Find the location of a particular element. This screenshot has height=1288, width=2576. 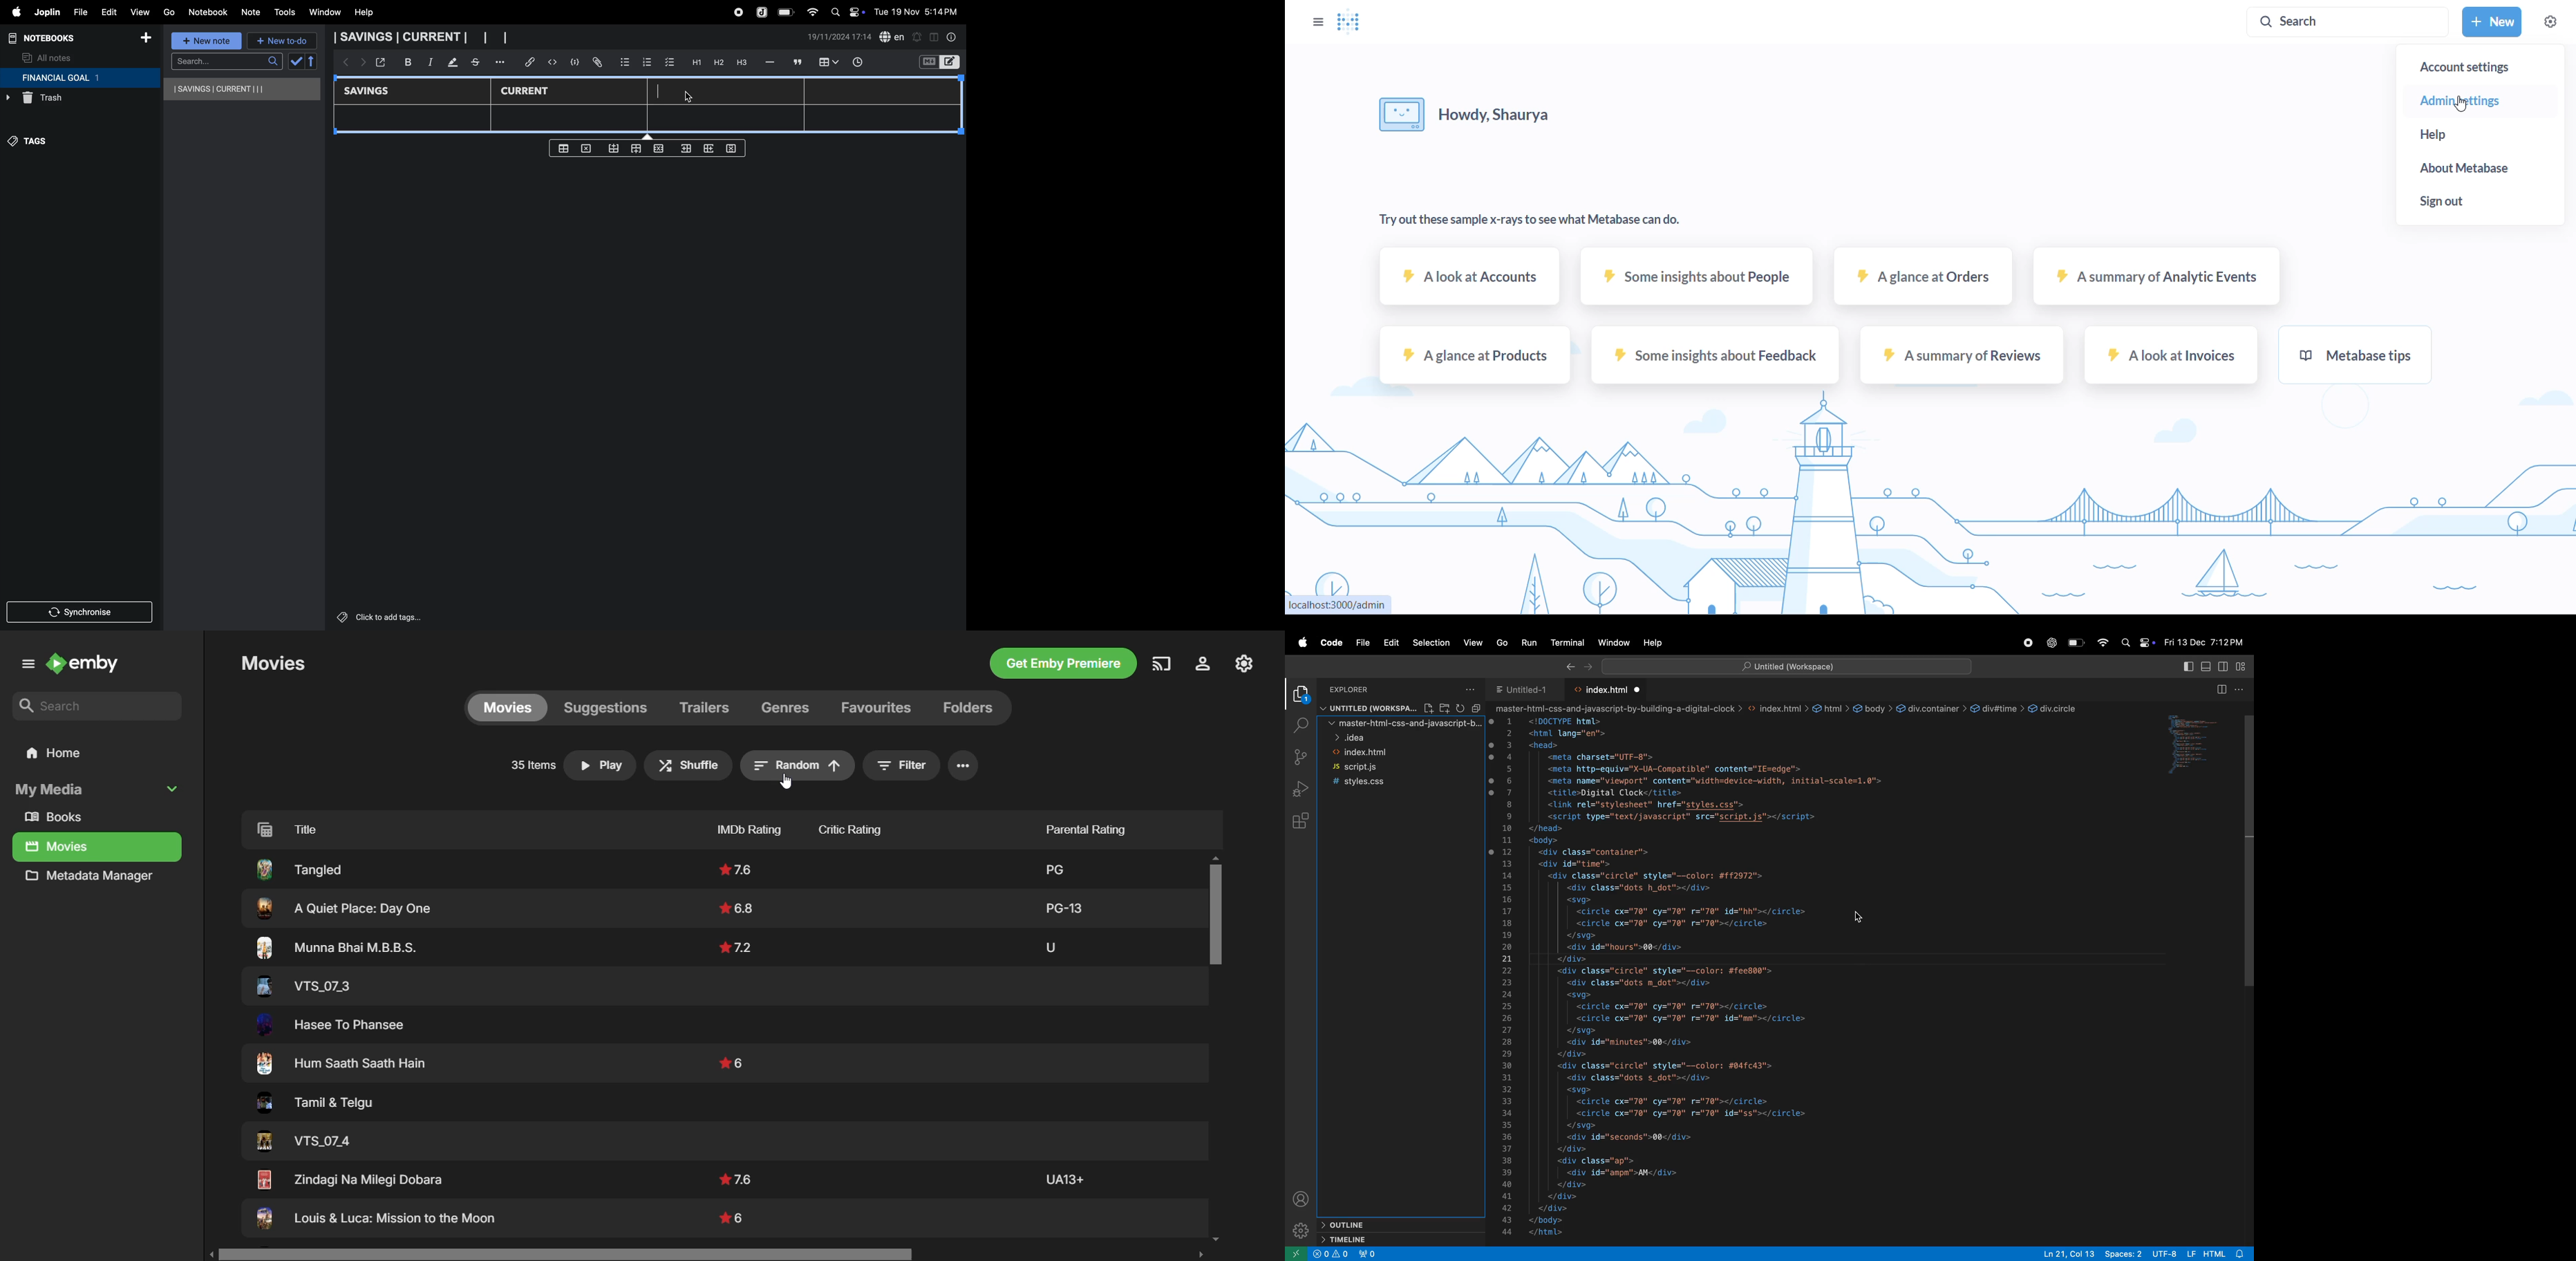

open window is located at coordinates (379, 62).